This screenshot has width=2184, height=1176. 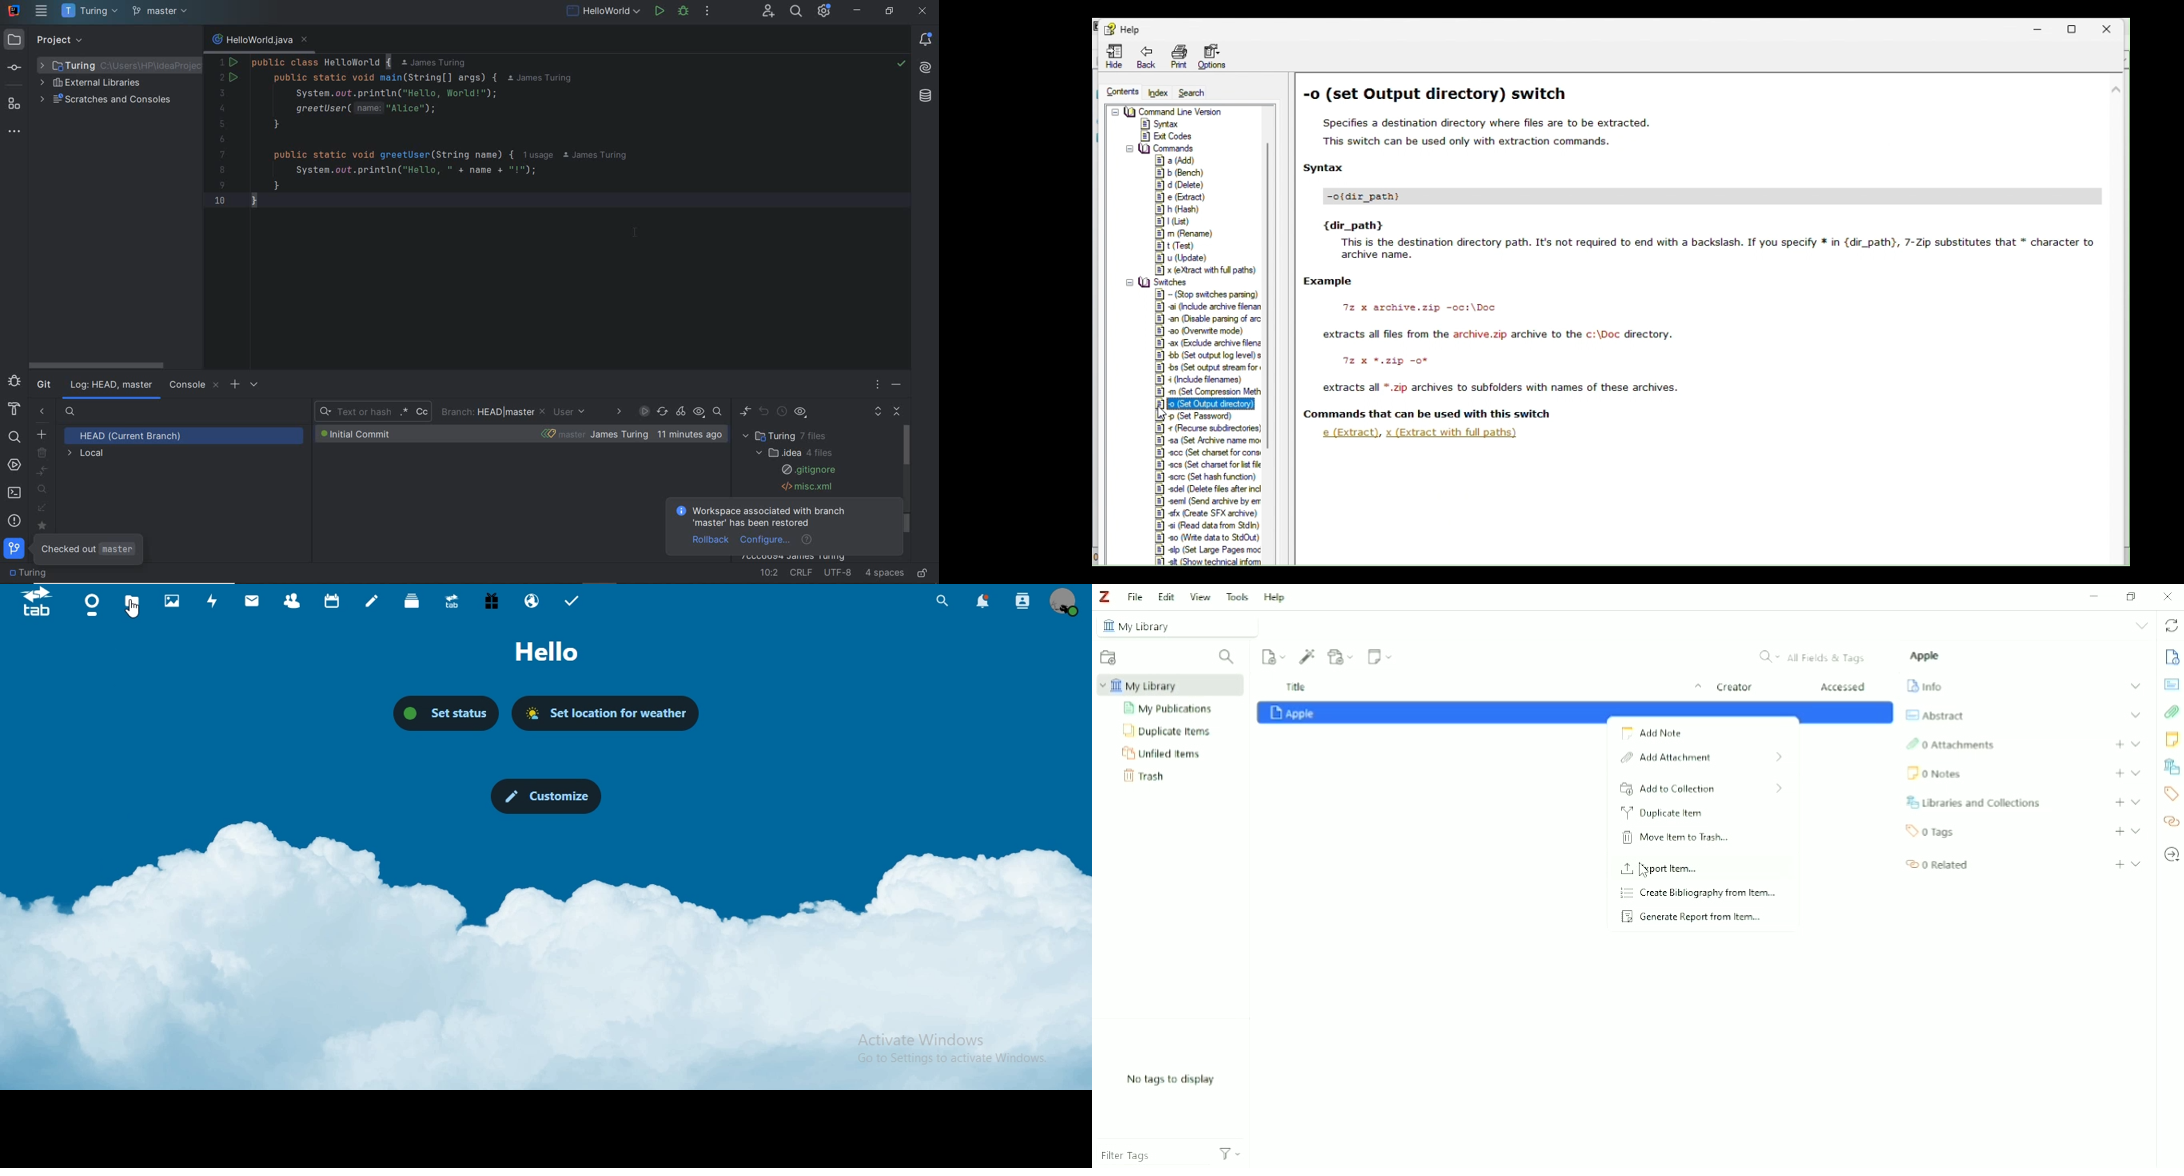 I want to click on hide, so click(x=187, y=40).